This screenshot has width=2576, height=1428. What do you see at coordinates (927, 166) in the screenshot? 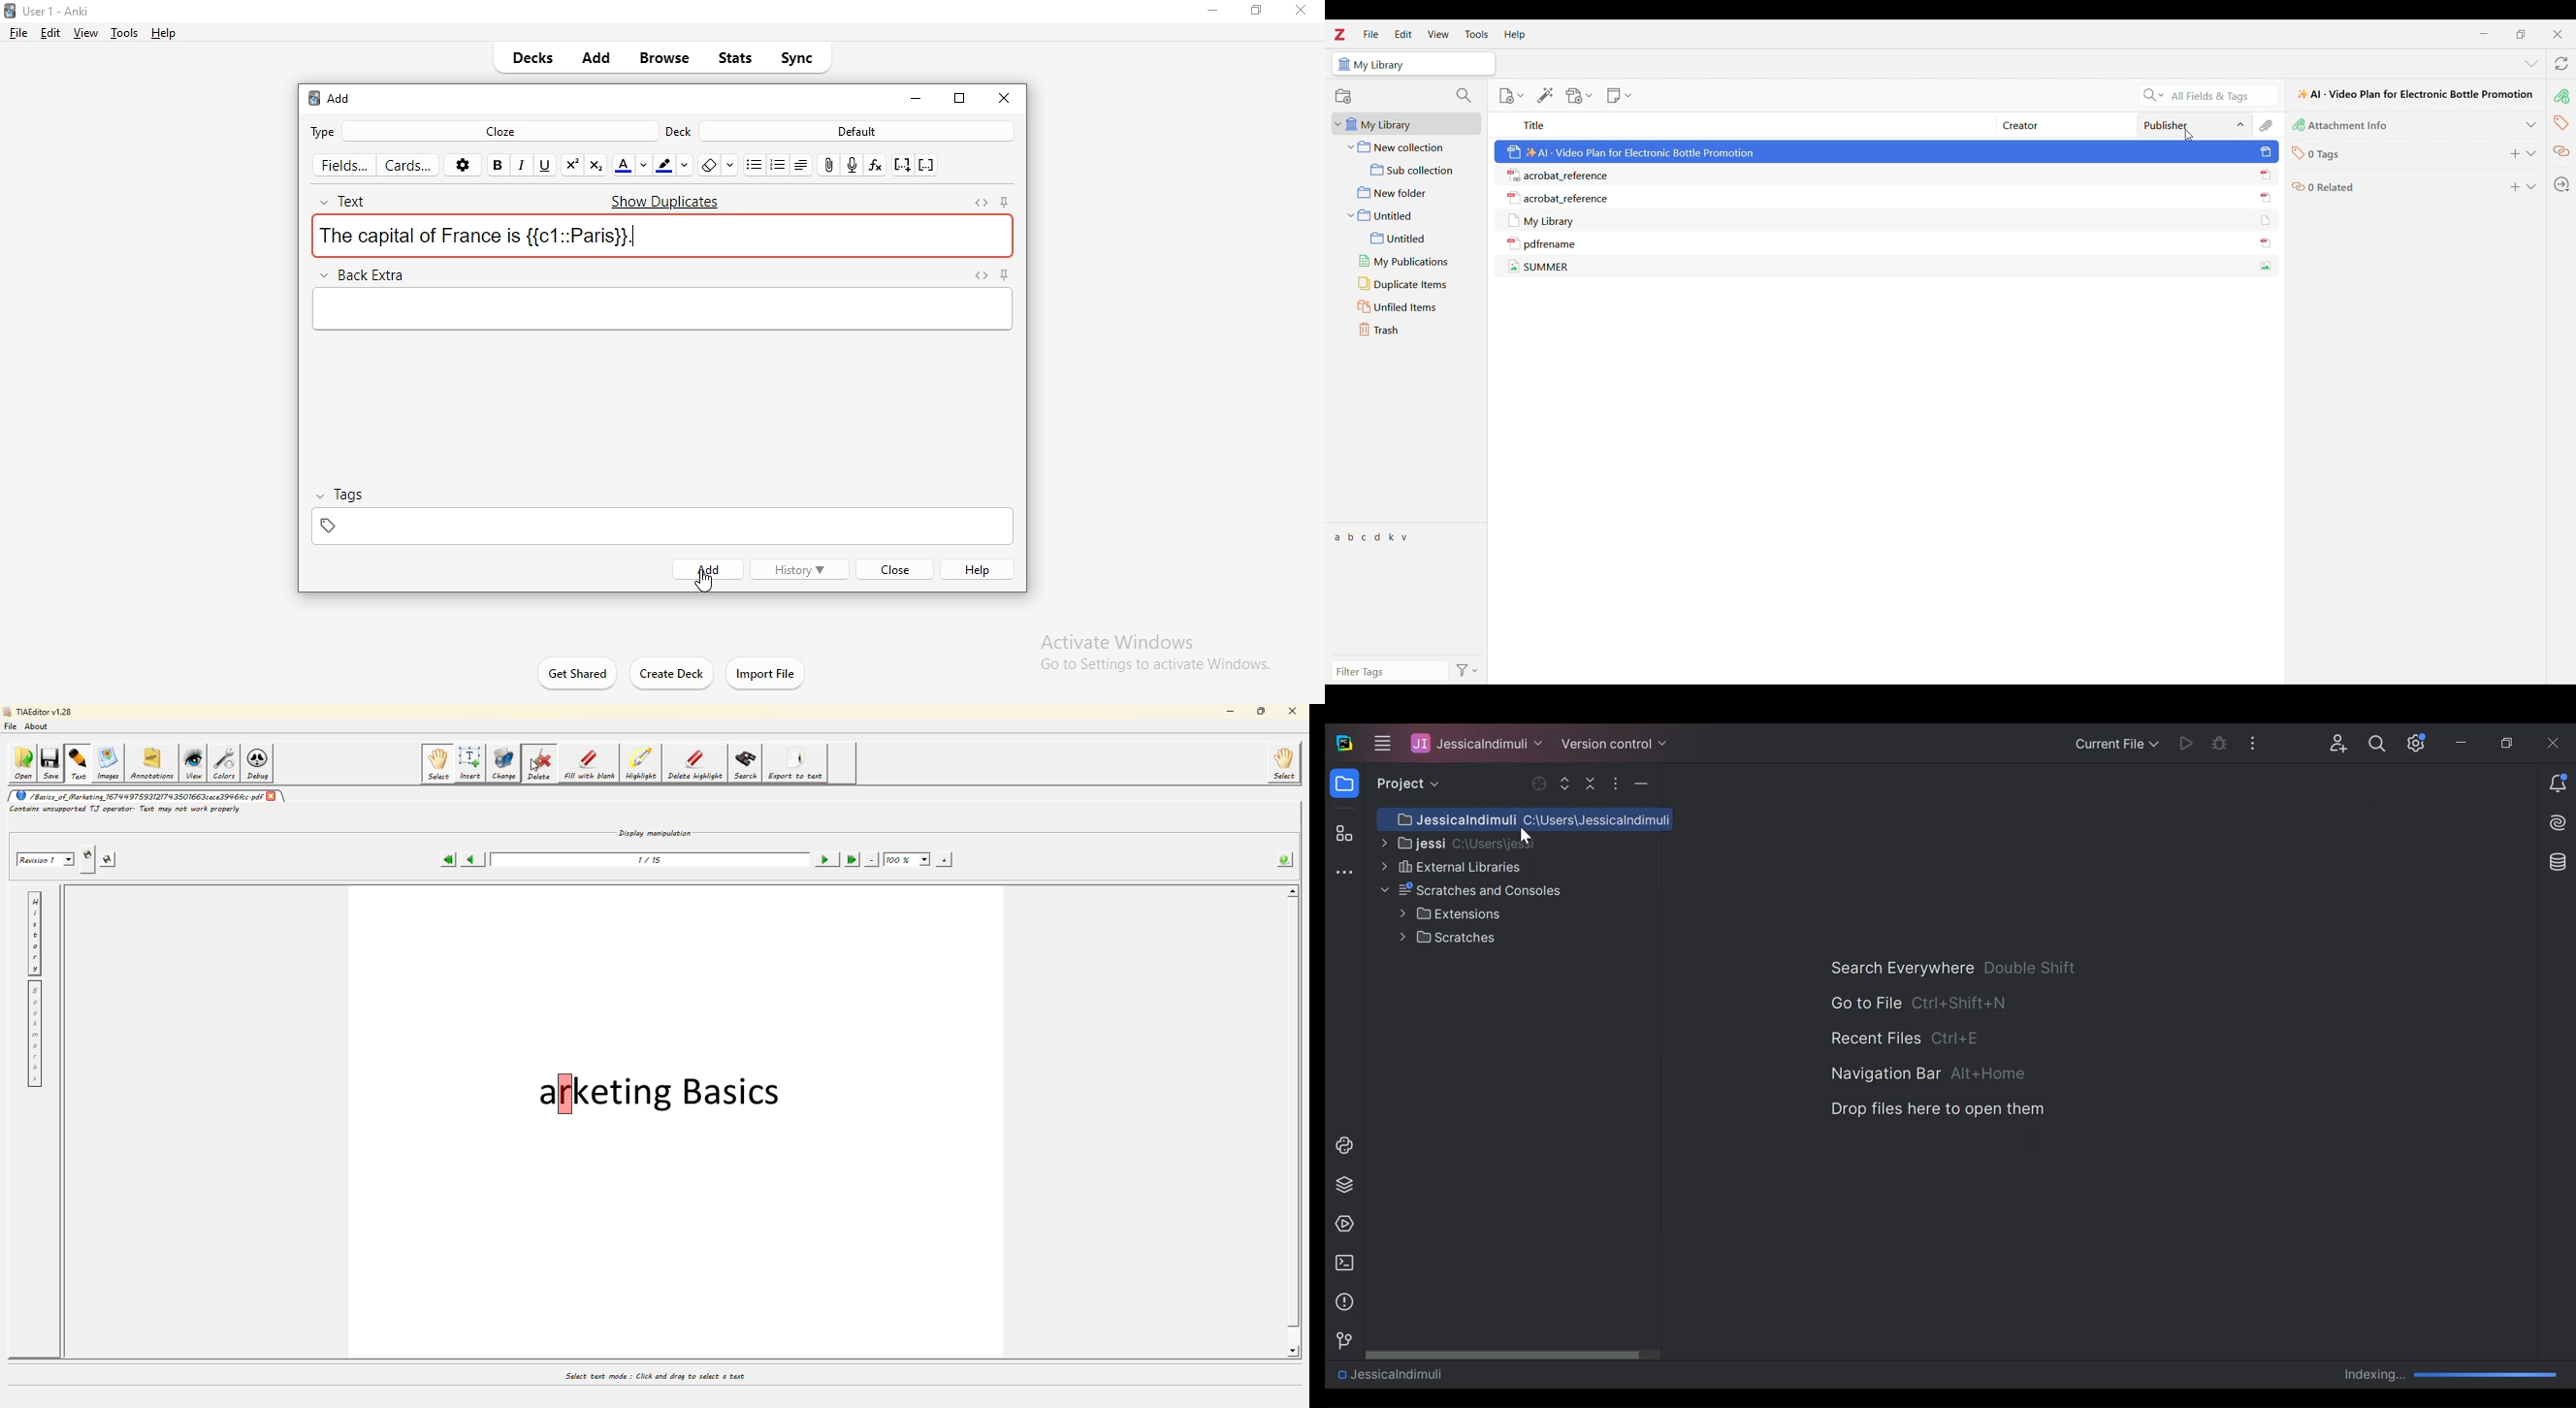
I see `remove cloze` at bounding box center [927, 166].